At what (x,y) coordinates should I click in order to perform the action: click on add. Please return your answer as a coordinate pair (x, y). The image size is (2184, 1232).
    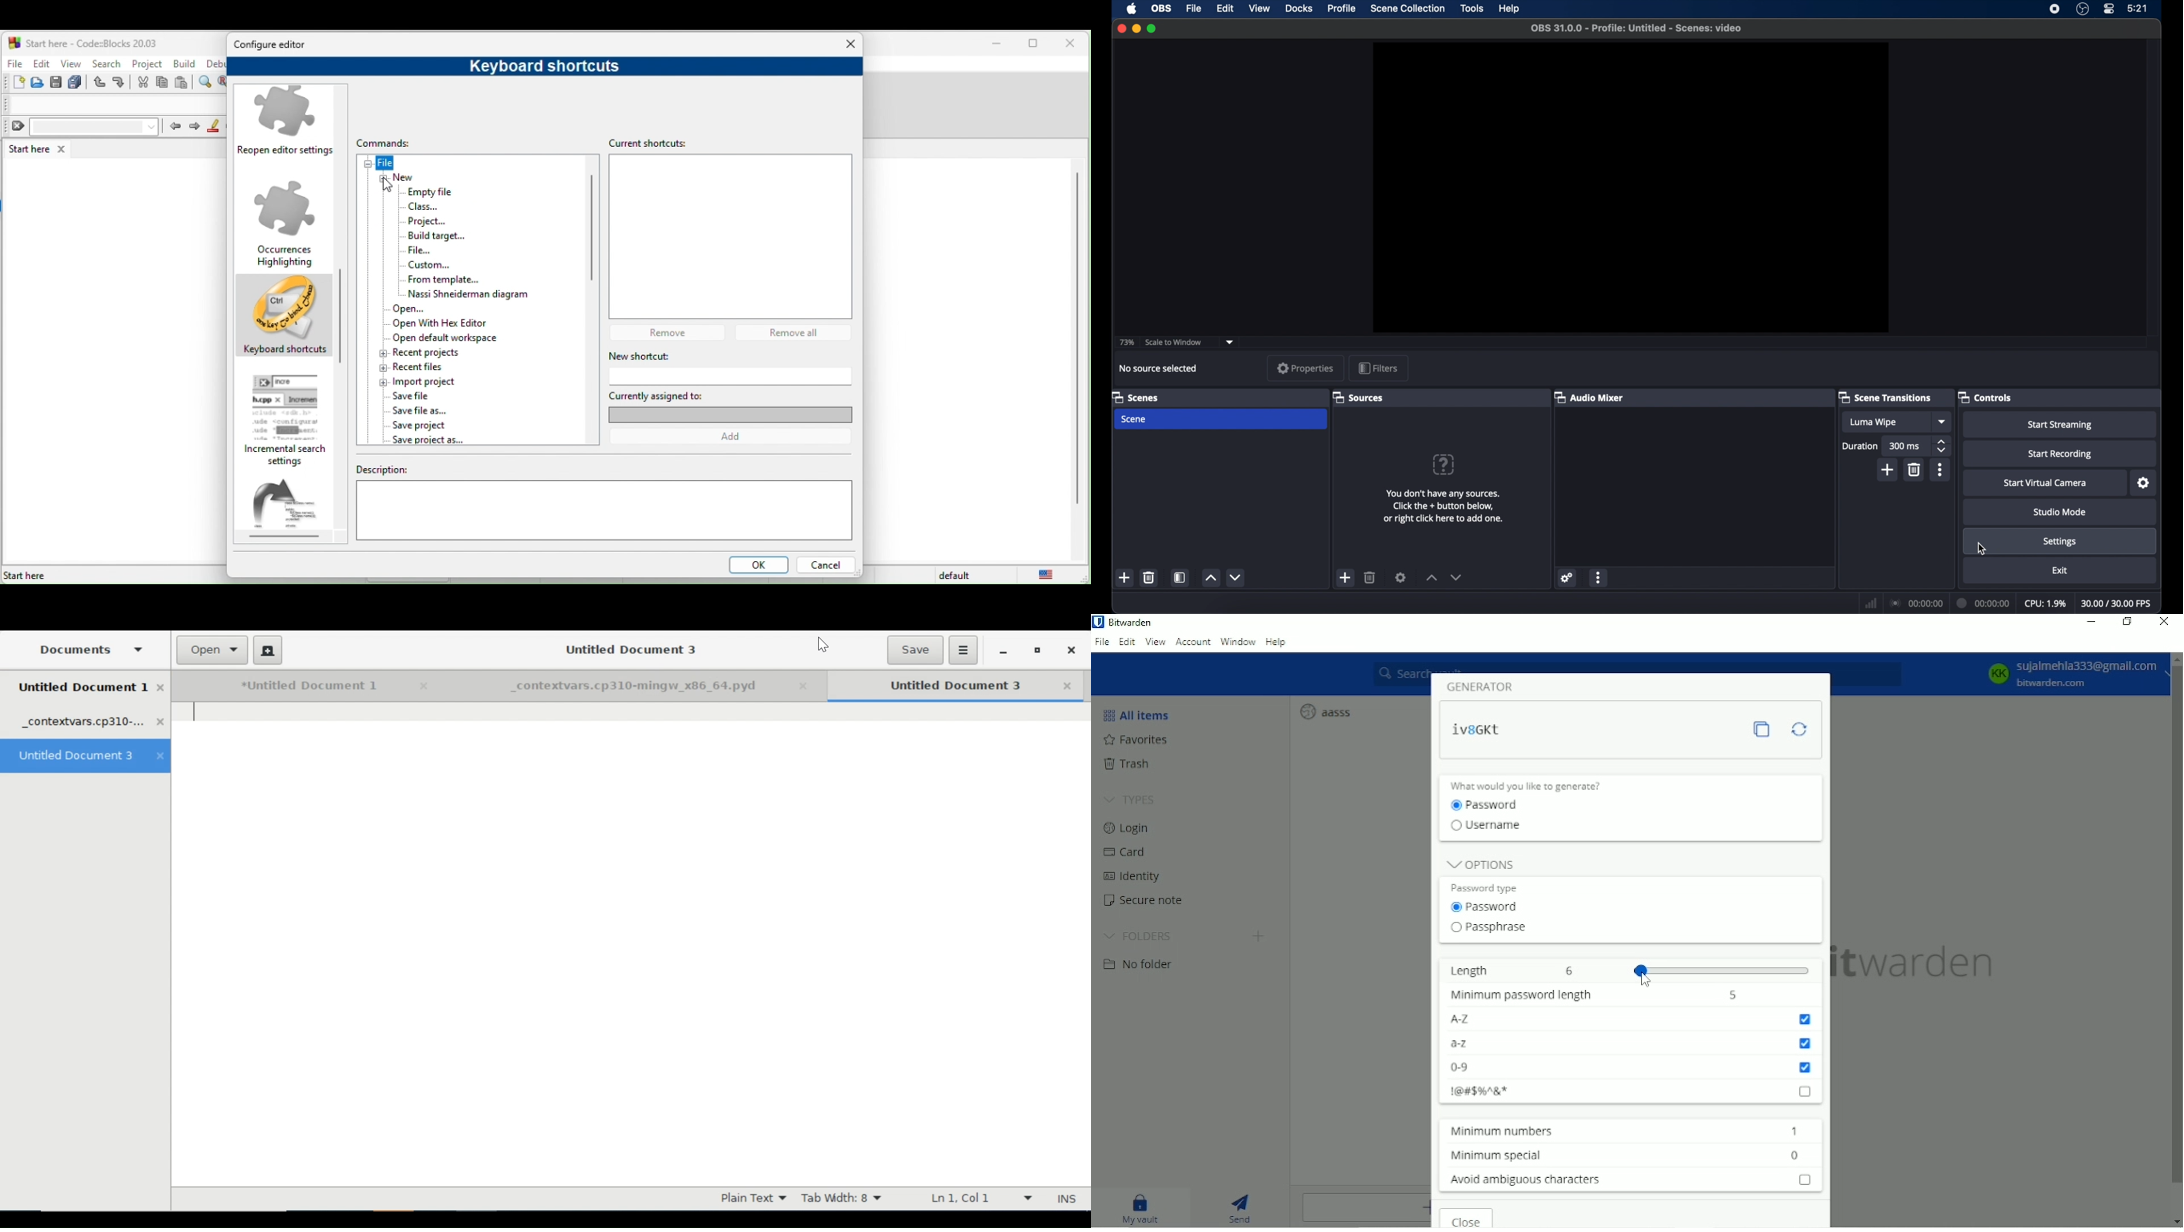
    Looking at the image, I should click on (1889, 470).